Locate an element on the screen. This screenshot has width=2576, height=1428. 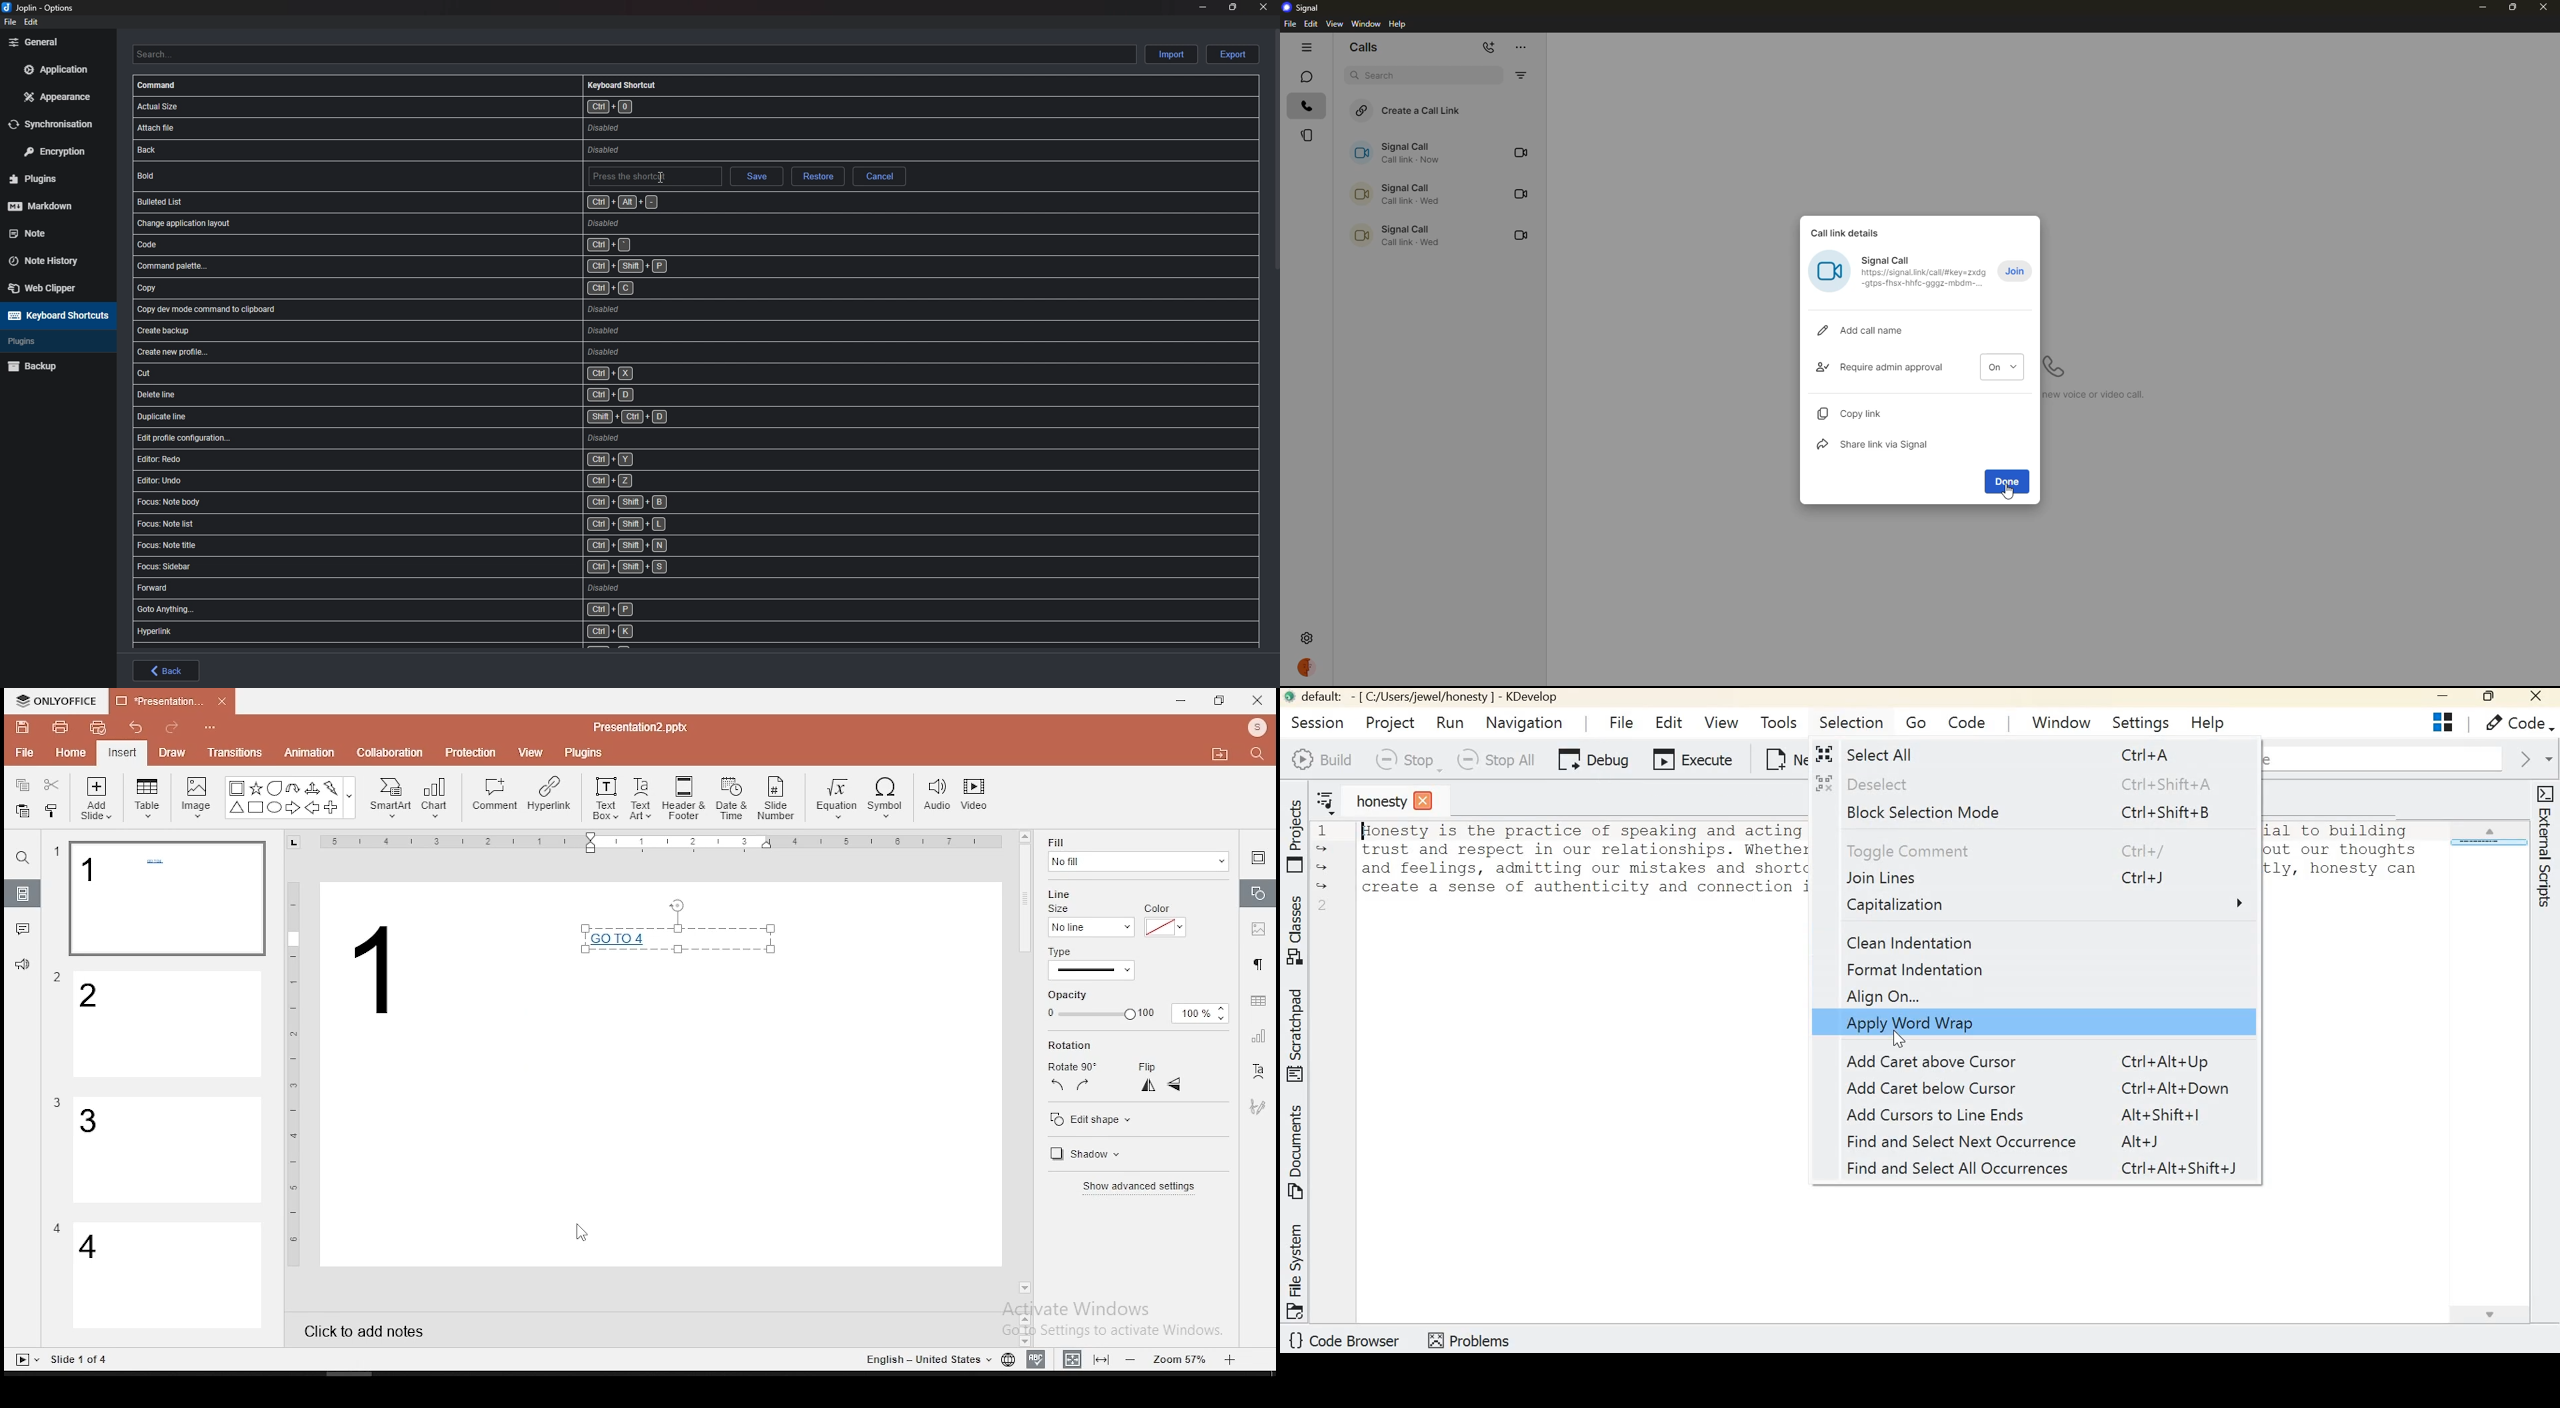
shortcut is located at coordinates (437, 547).